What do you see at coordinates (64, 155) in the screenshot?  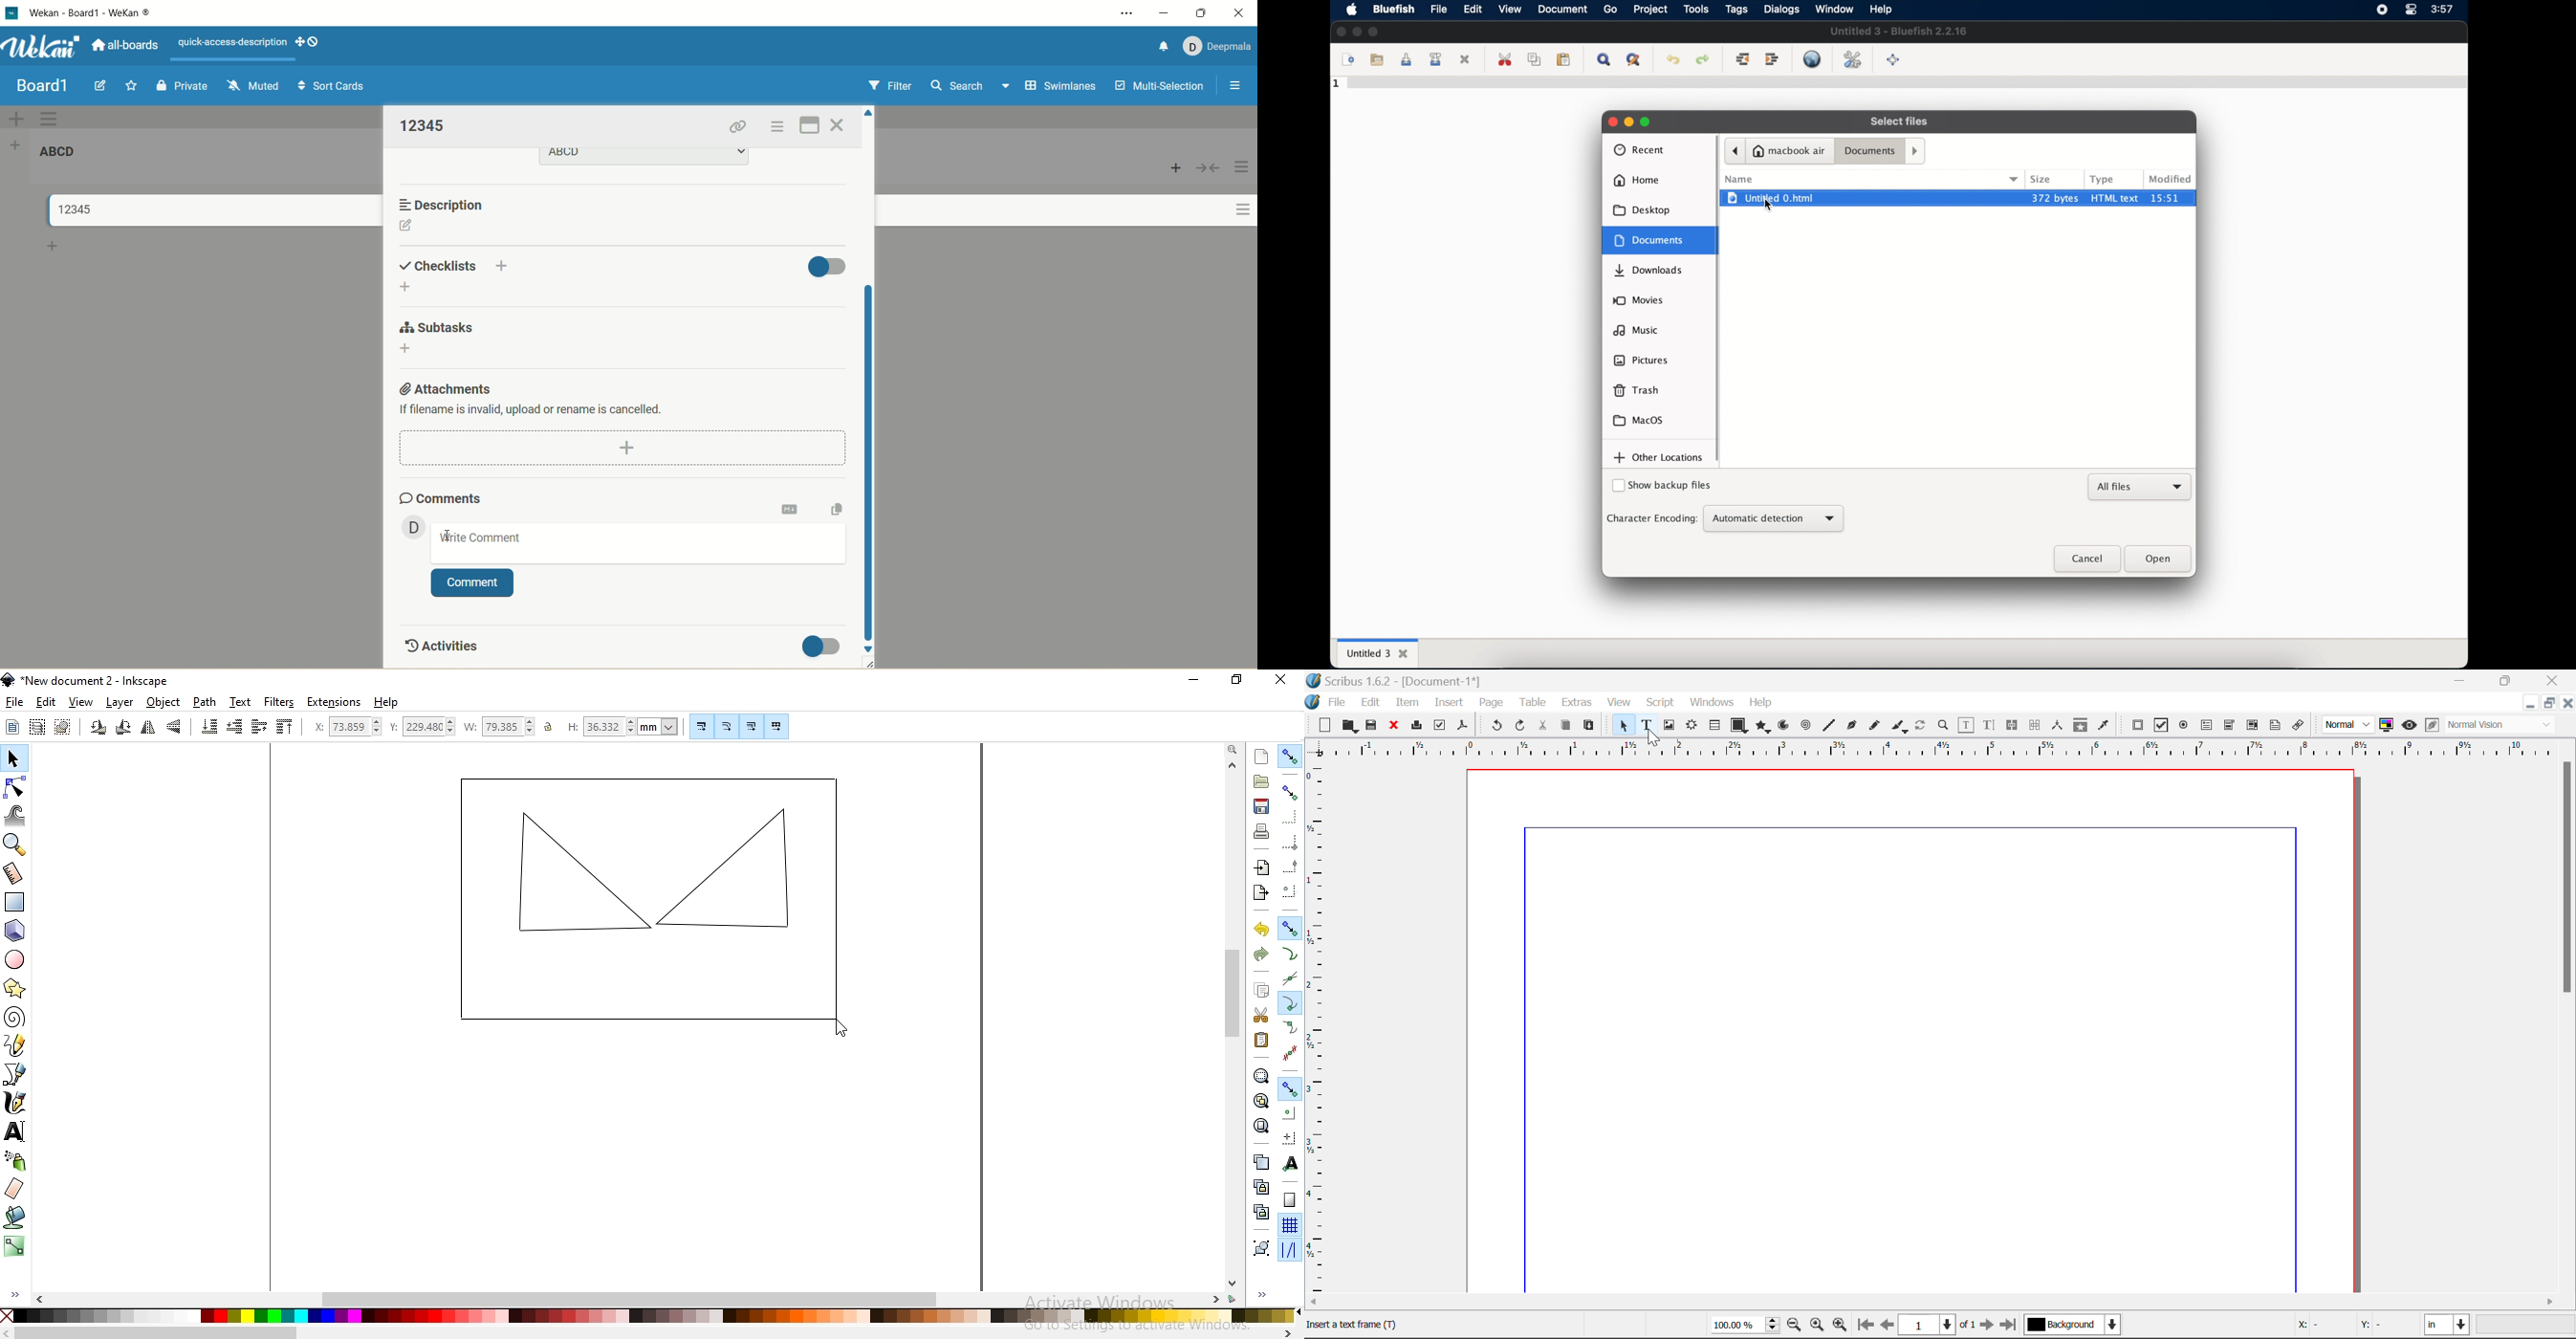 I see `list title` at bounding box center [64, 155].